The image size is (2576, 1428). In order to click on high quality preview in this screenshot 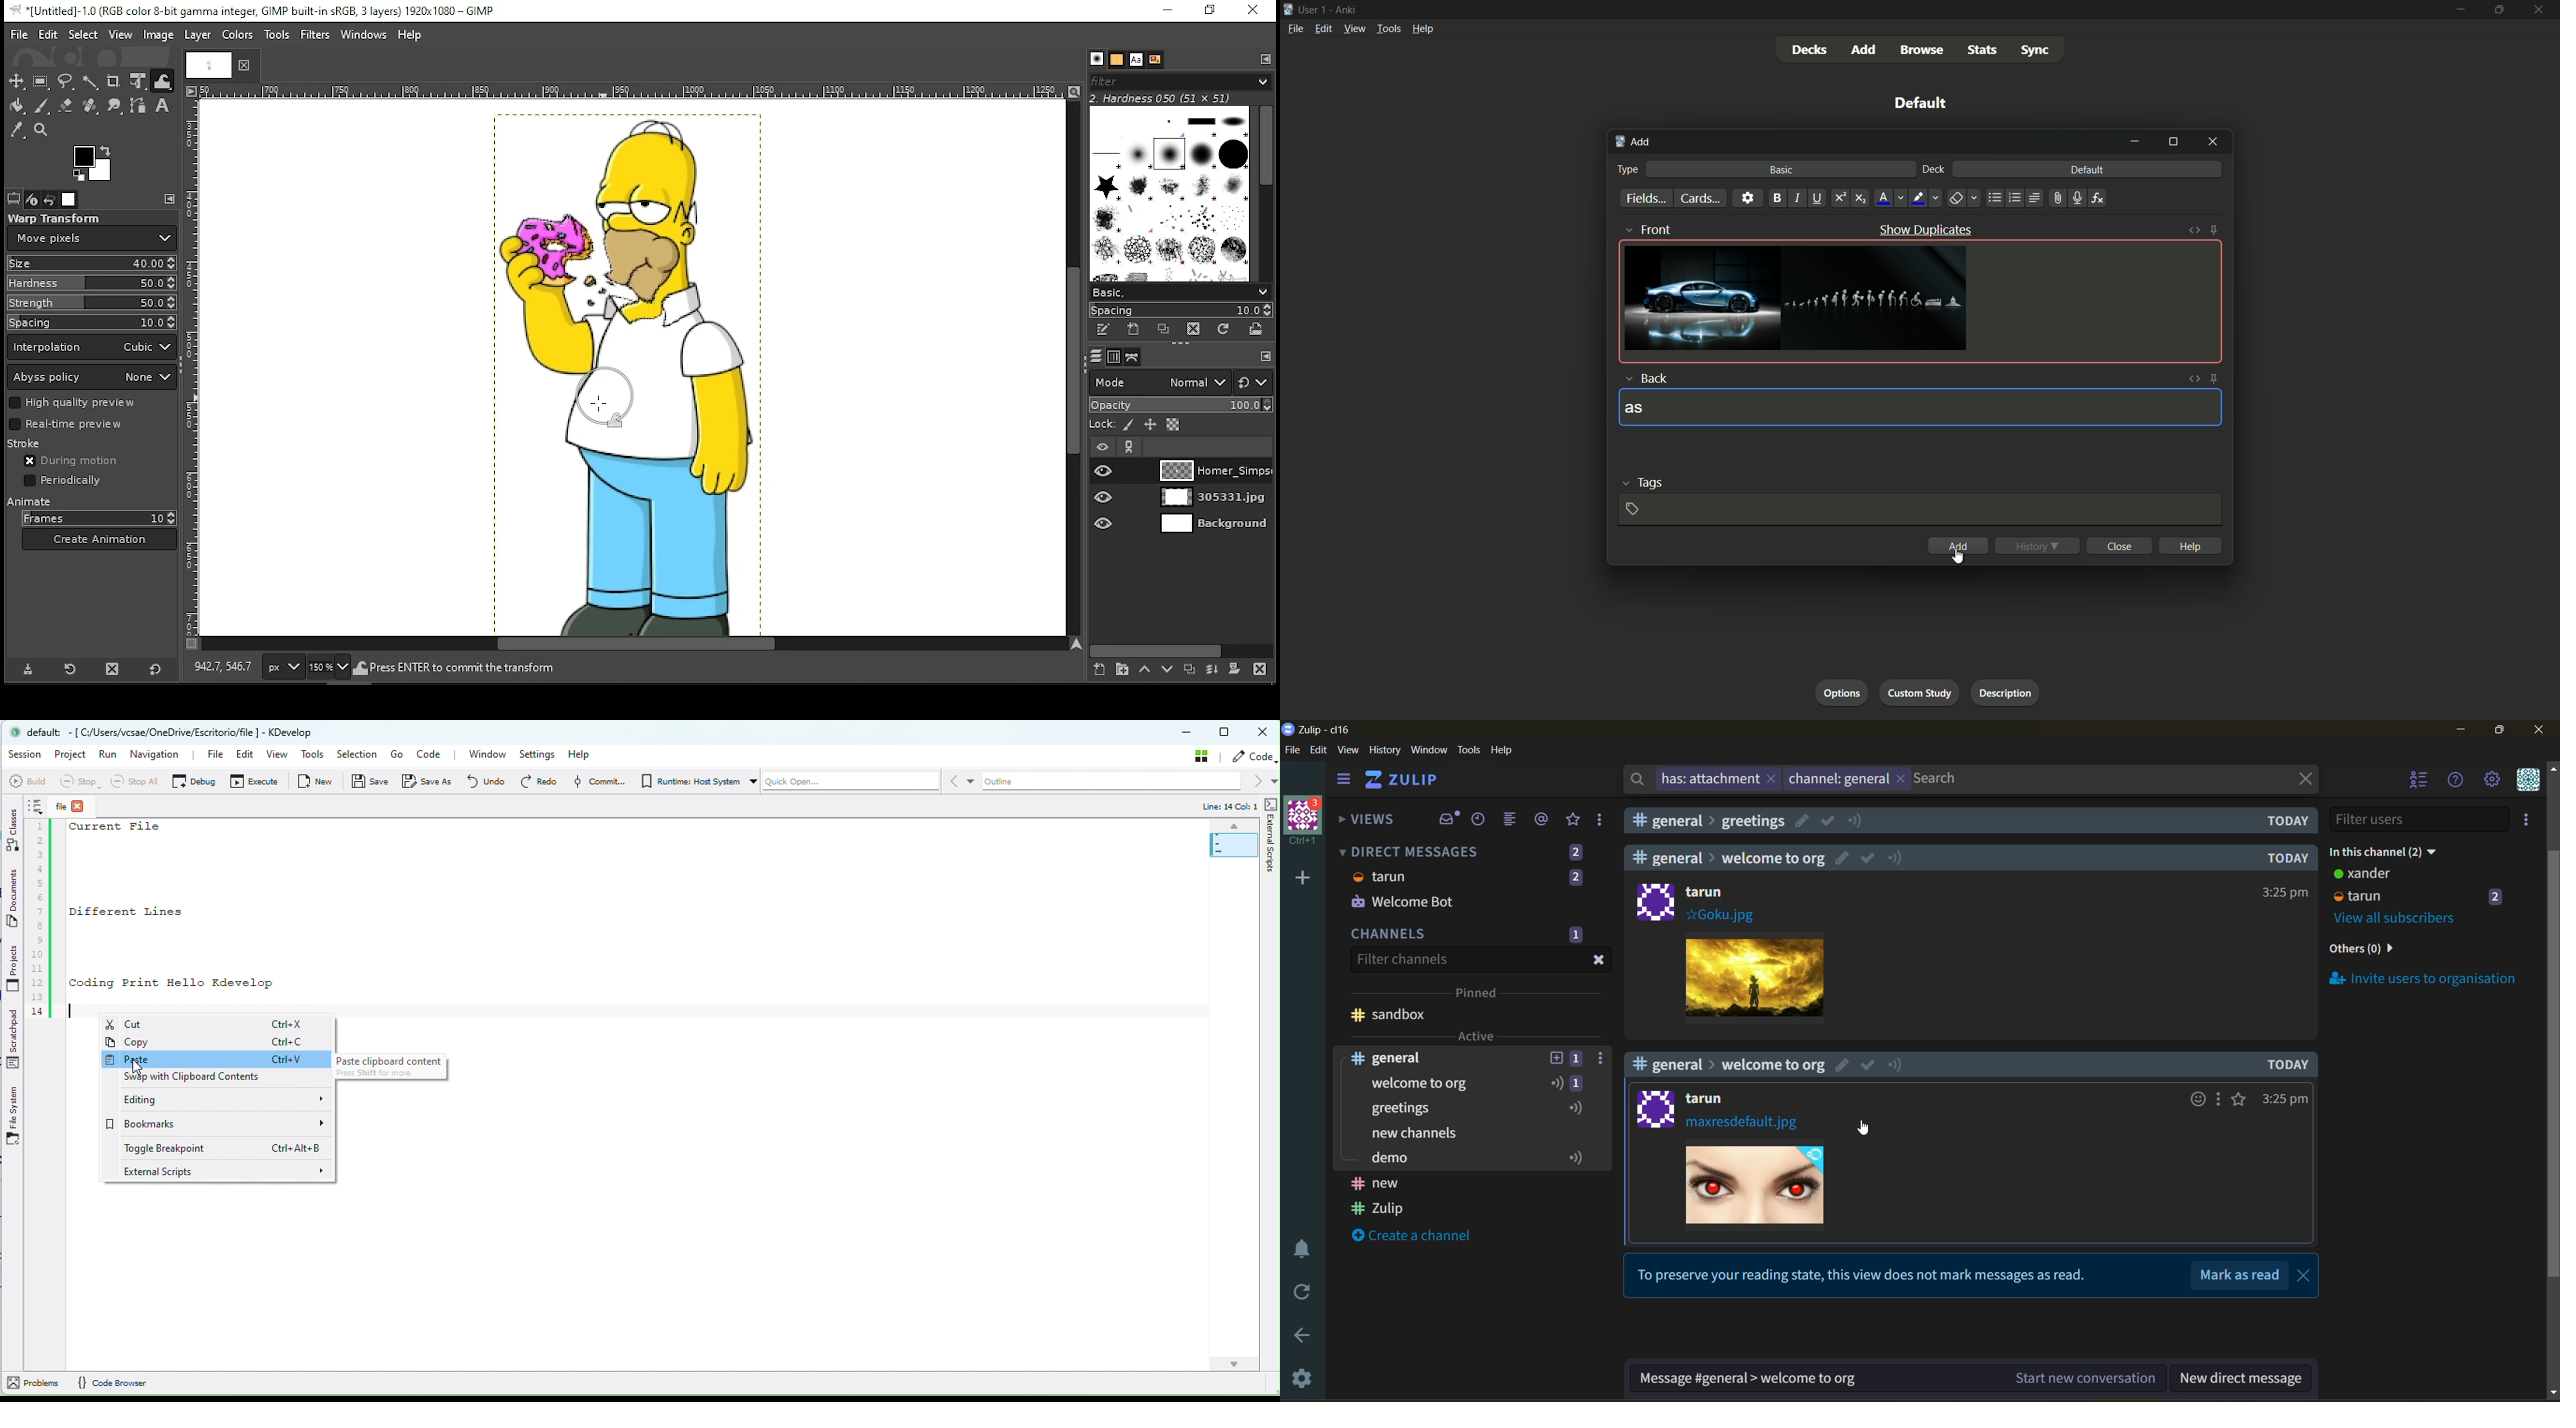, I will do `click(93, 402)`.